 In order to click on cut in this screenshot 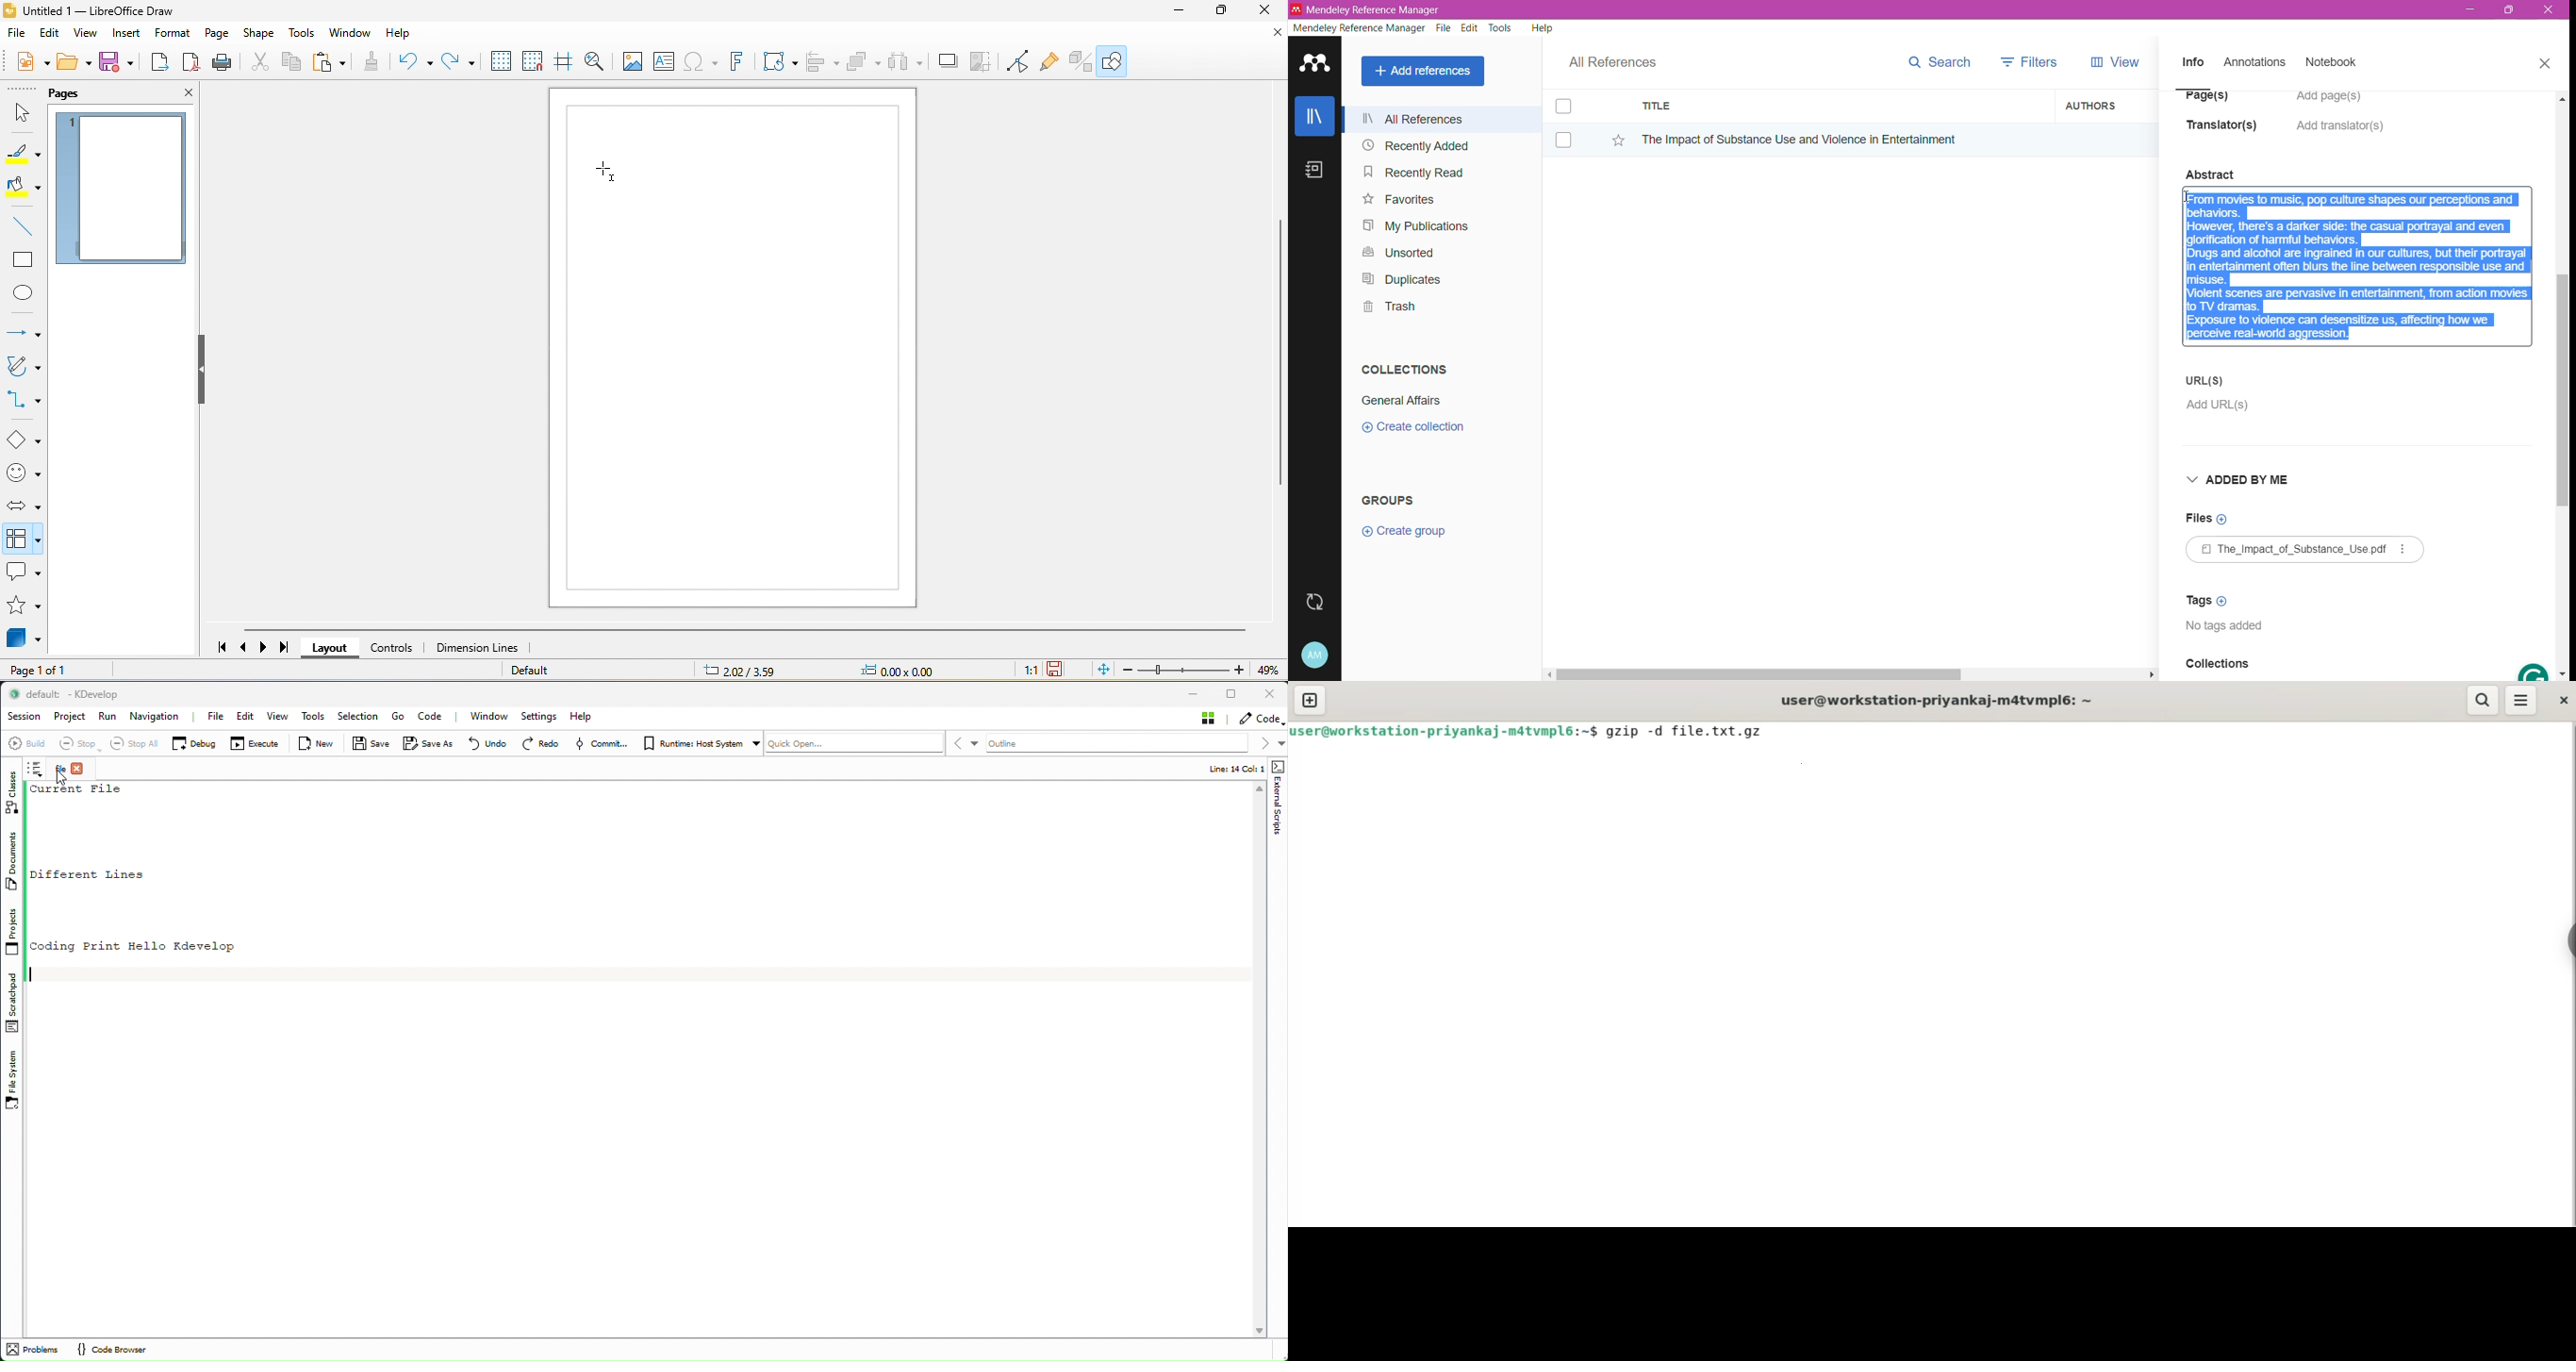, I will do `click(259, 64)`.